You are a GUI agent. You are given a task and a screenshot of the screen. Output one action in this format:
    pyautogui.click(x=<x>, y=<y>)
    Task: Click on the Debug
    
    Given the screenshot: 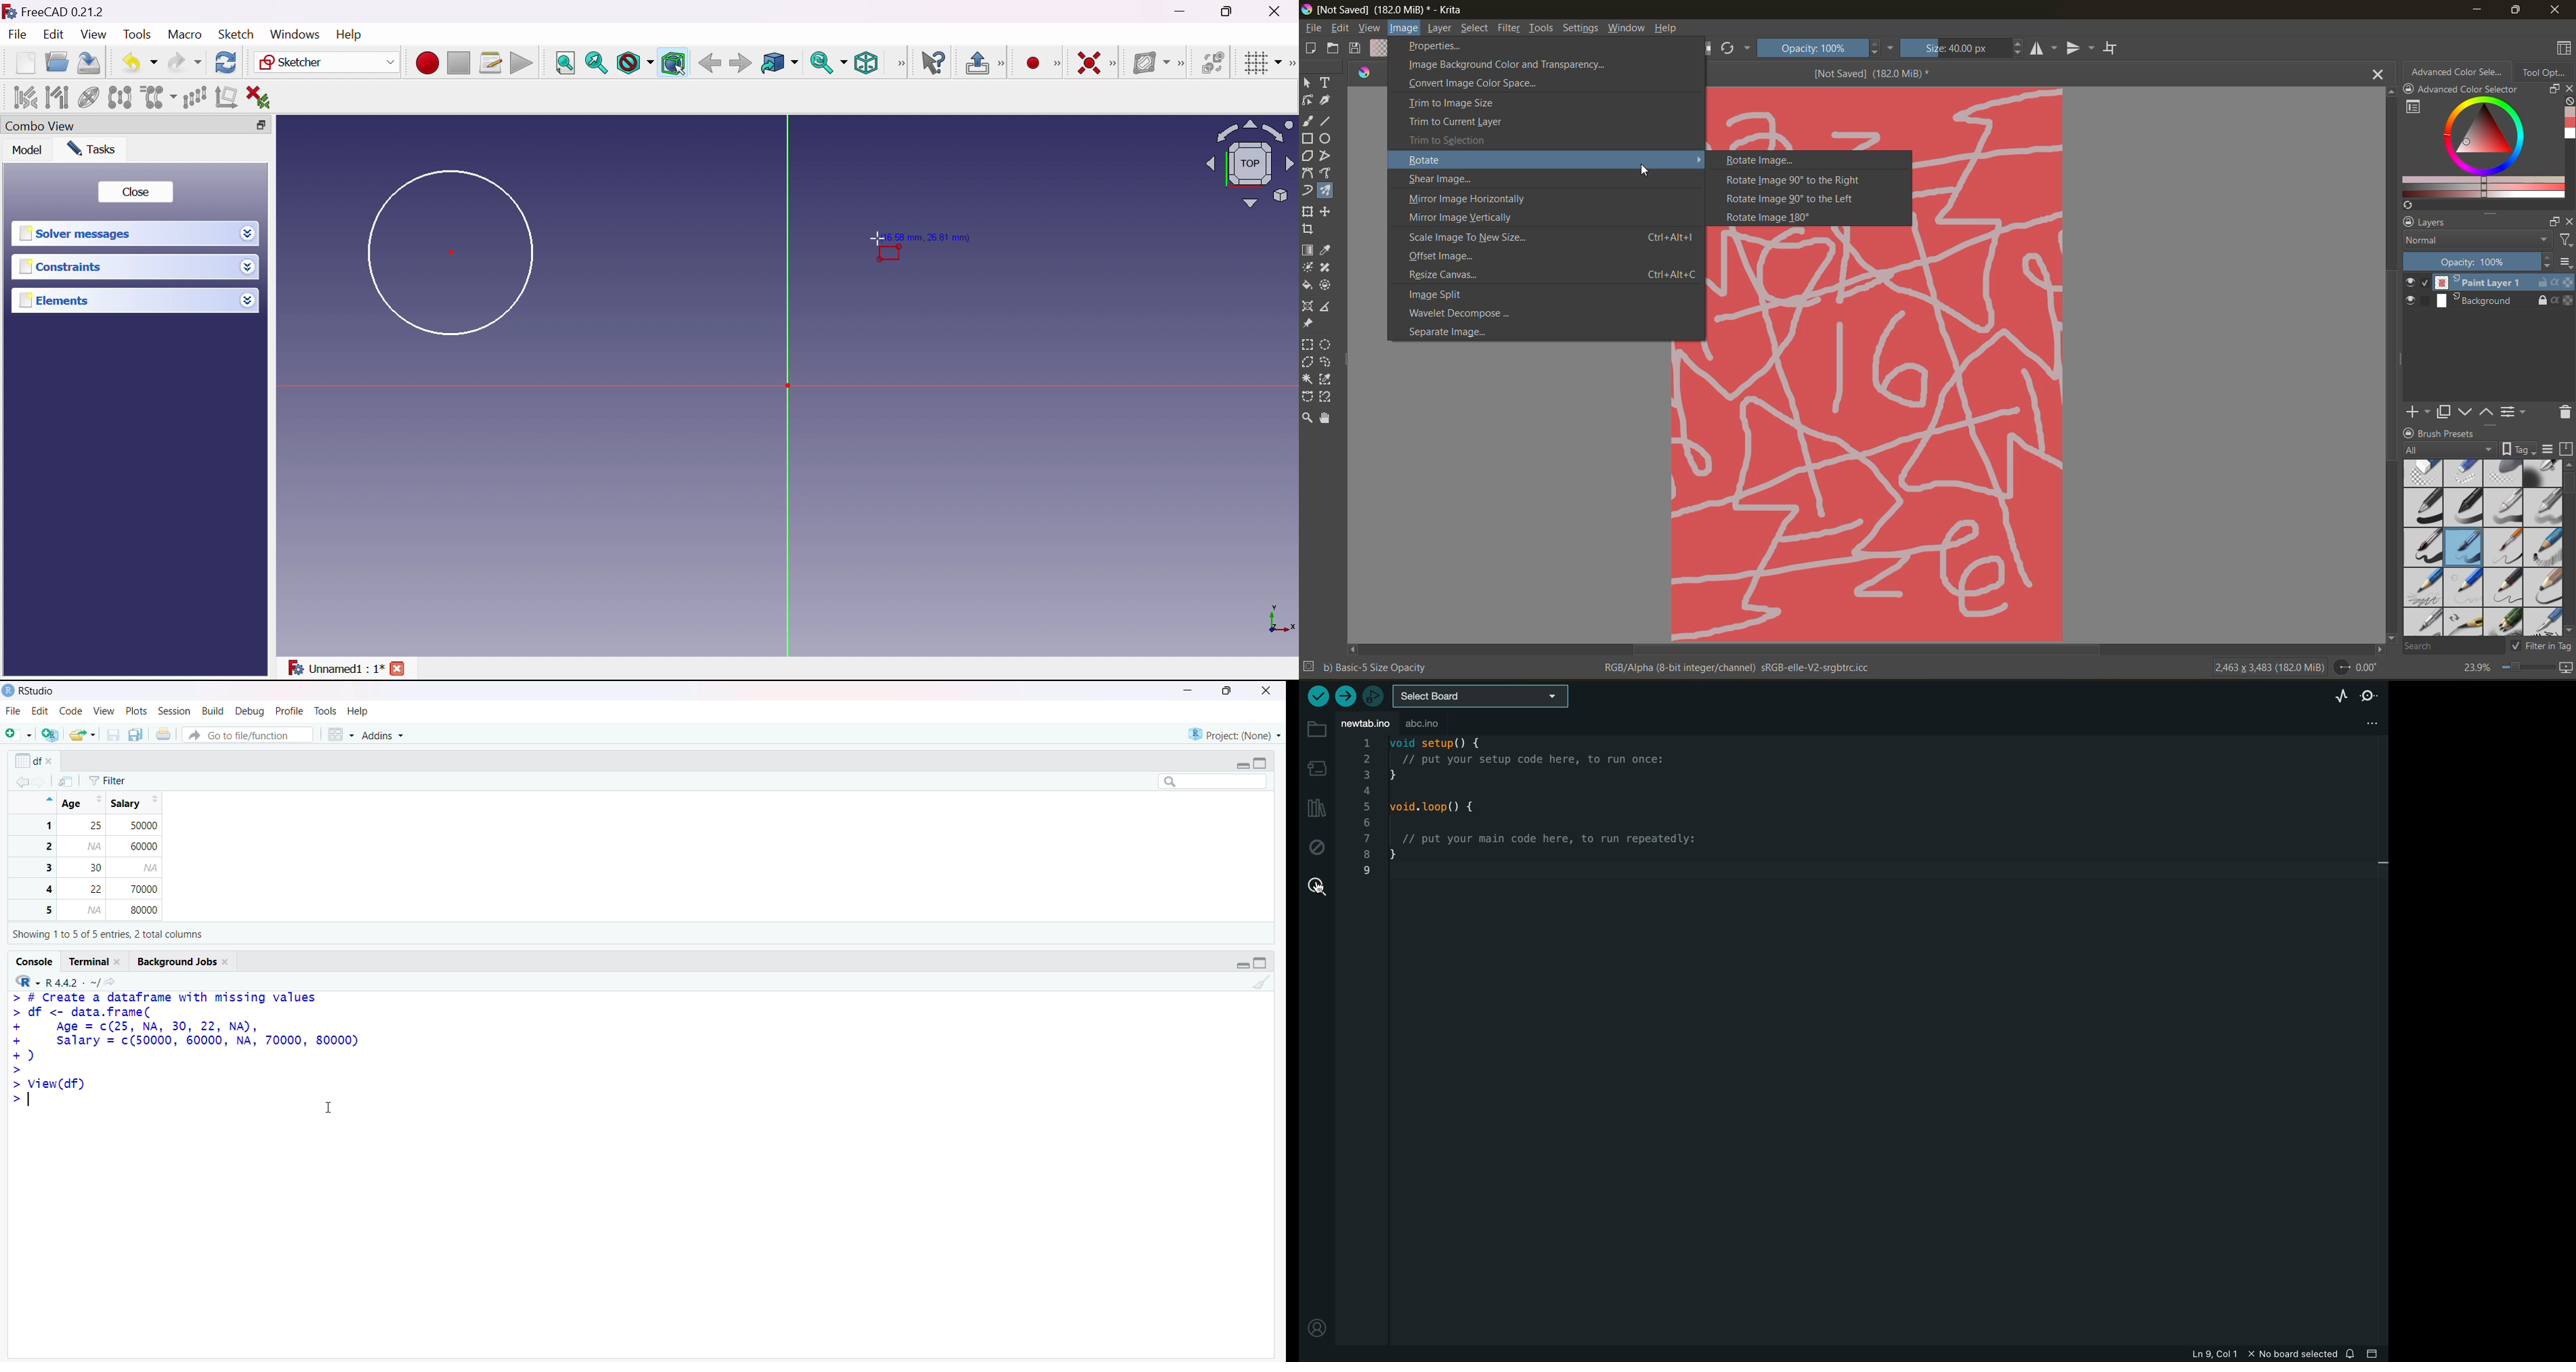 What is the action you would take?
    pyautogui.click(x=252, y=710)
    